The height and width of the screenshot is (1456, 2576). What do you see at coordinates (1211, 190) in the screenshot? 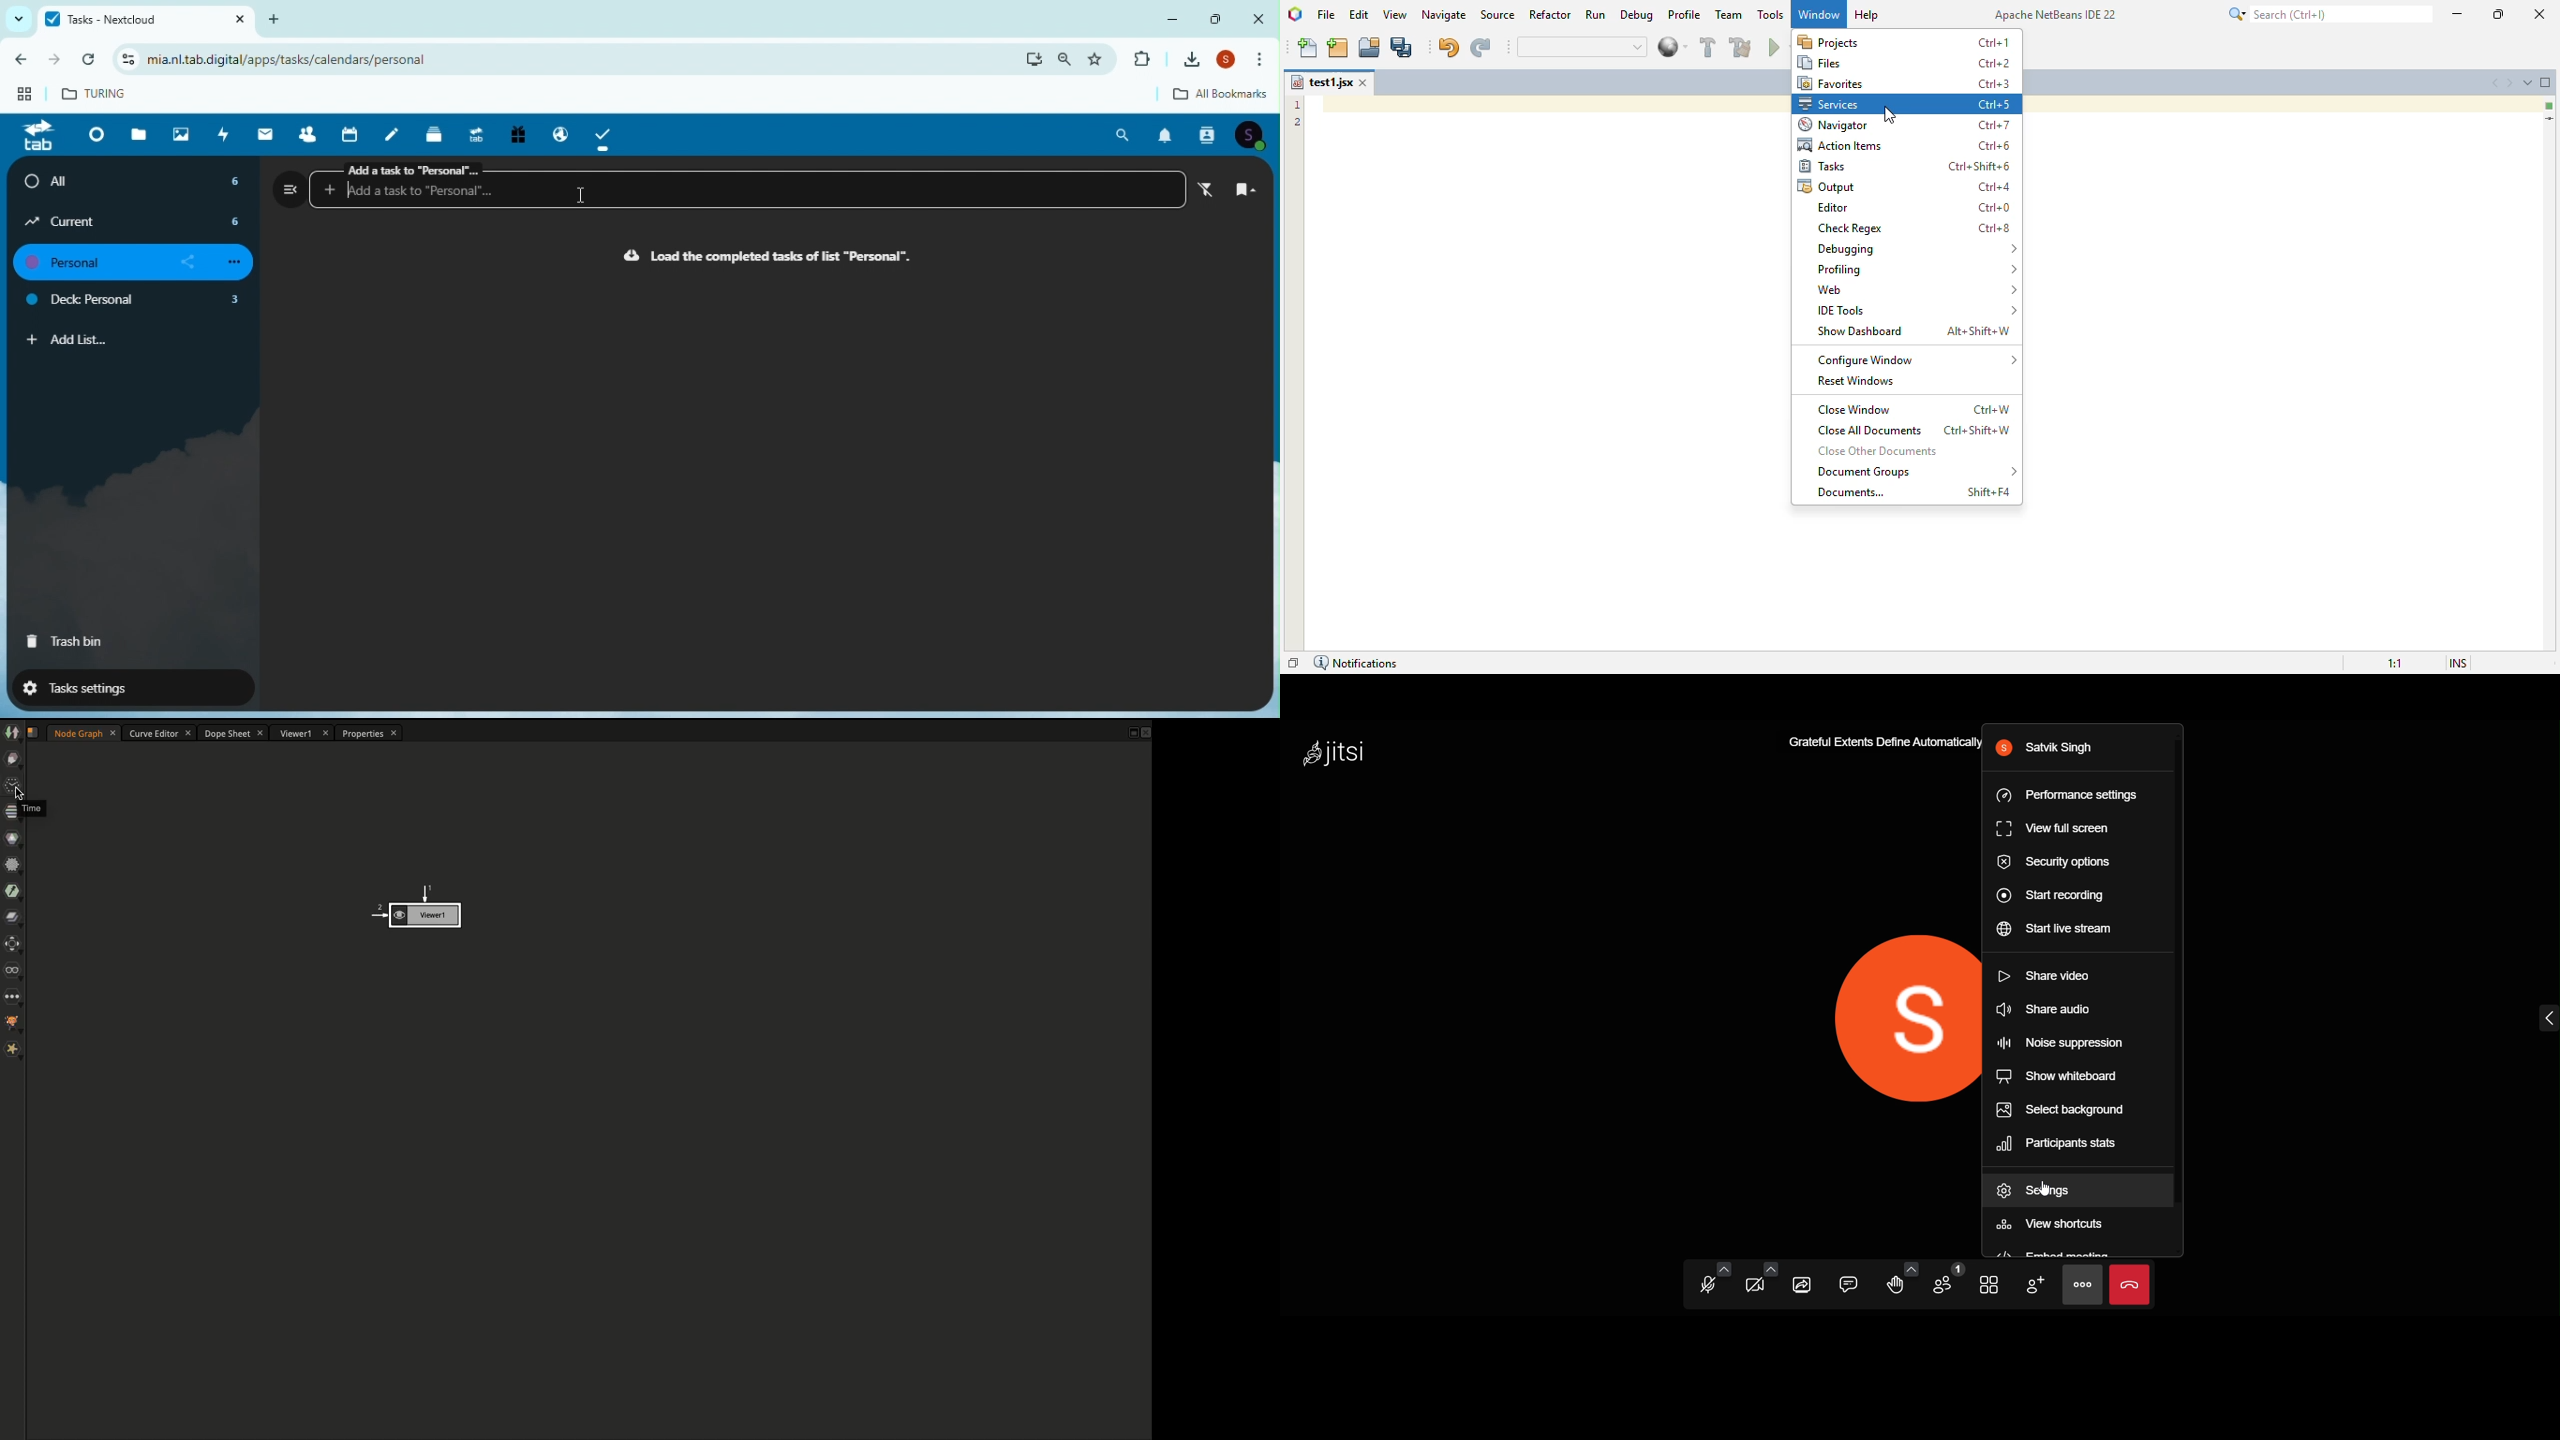
I see `Active filter` at bounding box center [1211, 190].